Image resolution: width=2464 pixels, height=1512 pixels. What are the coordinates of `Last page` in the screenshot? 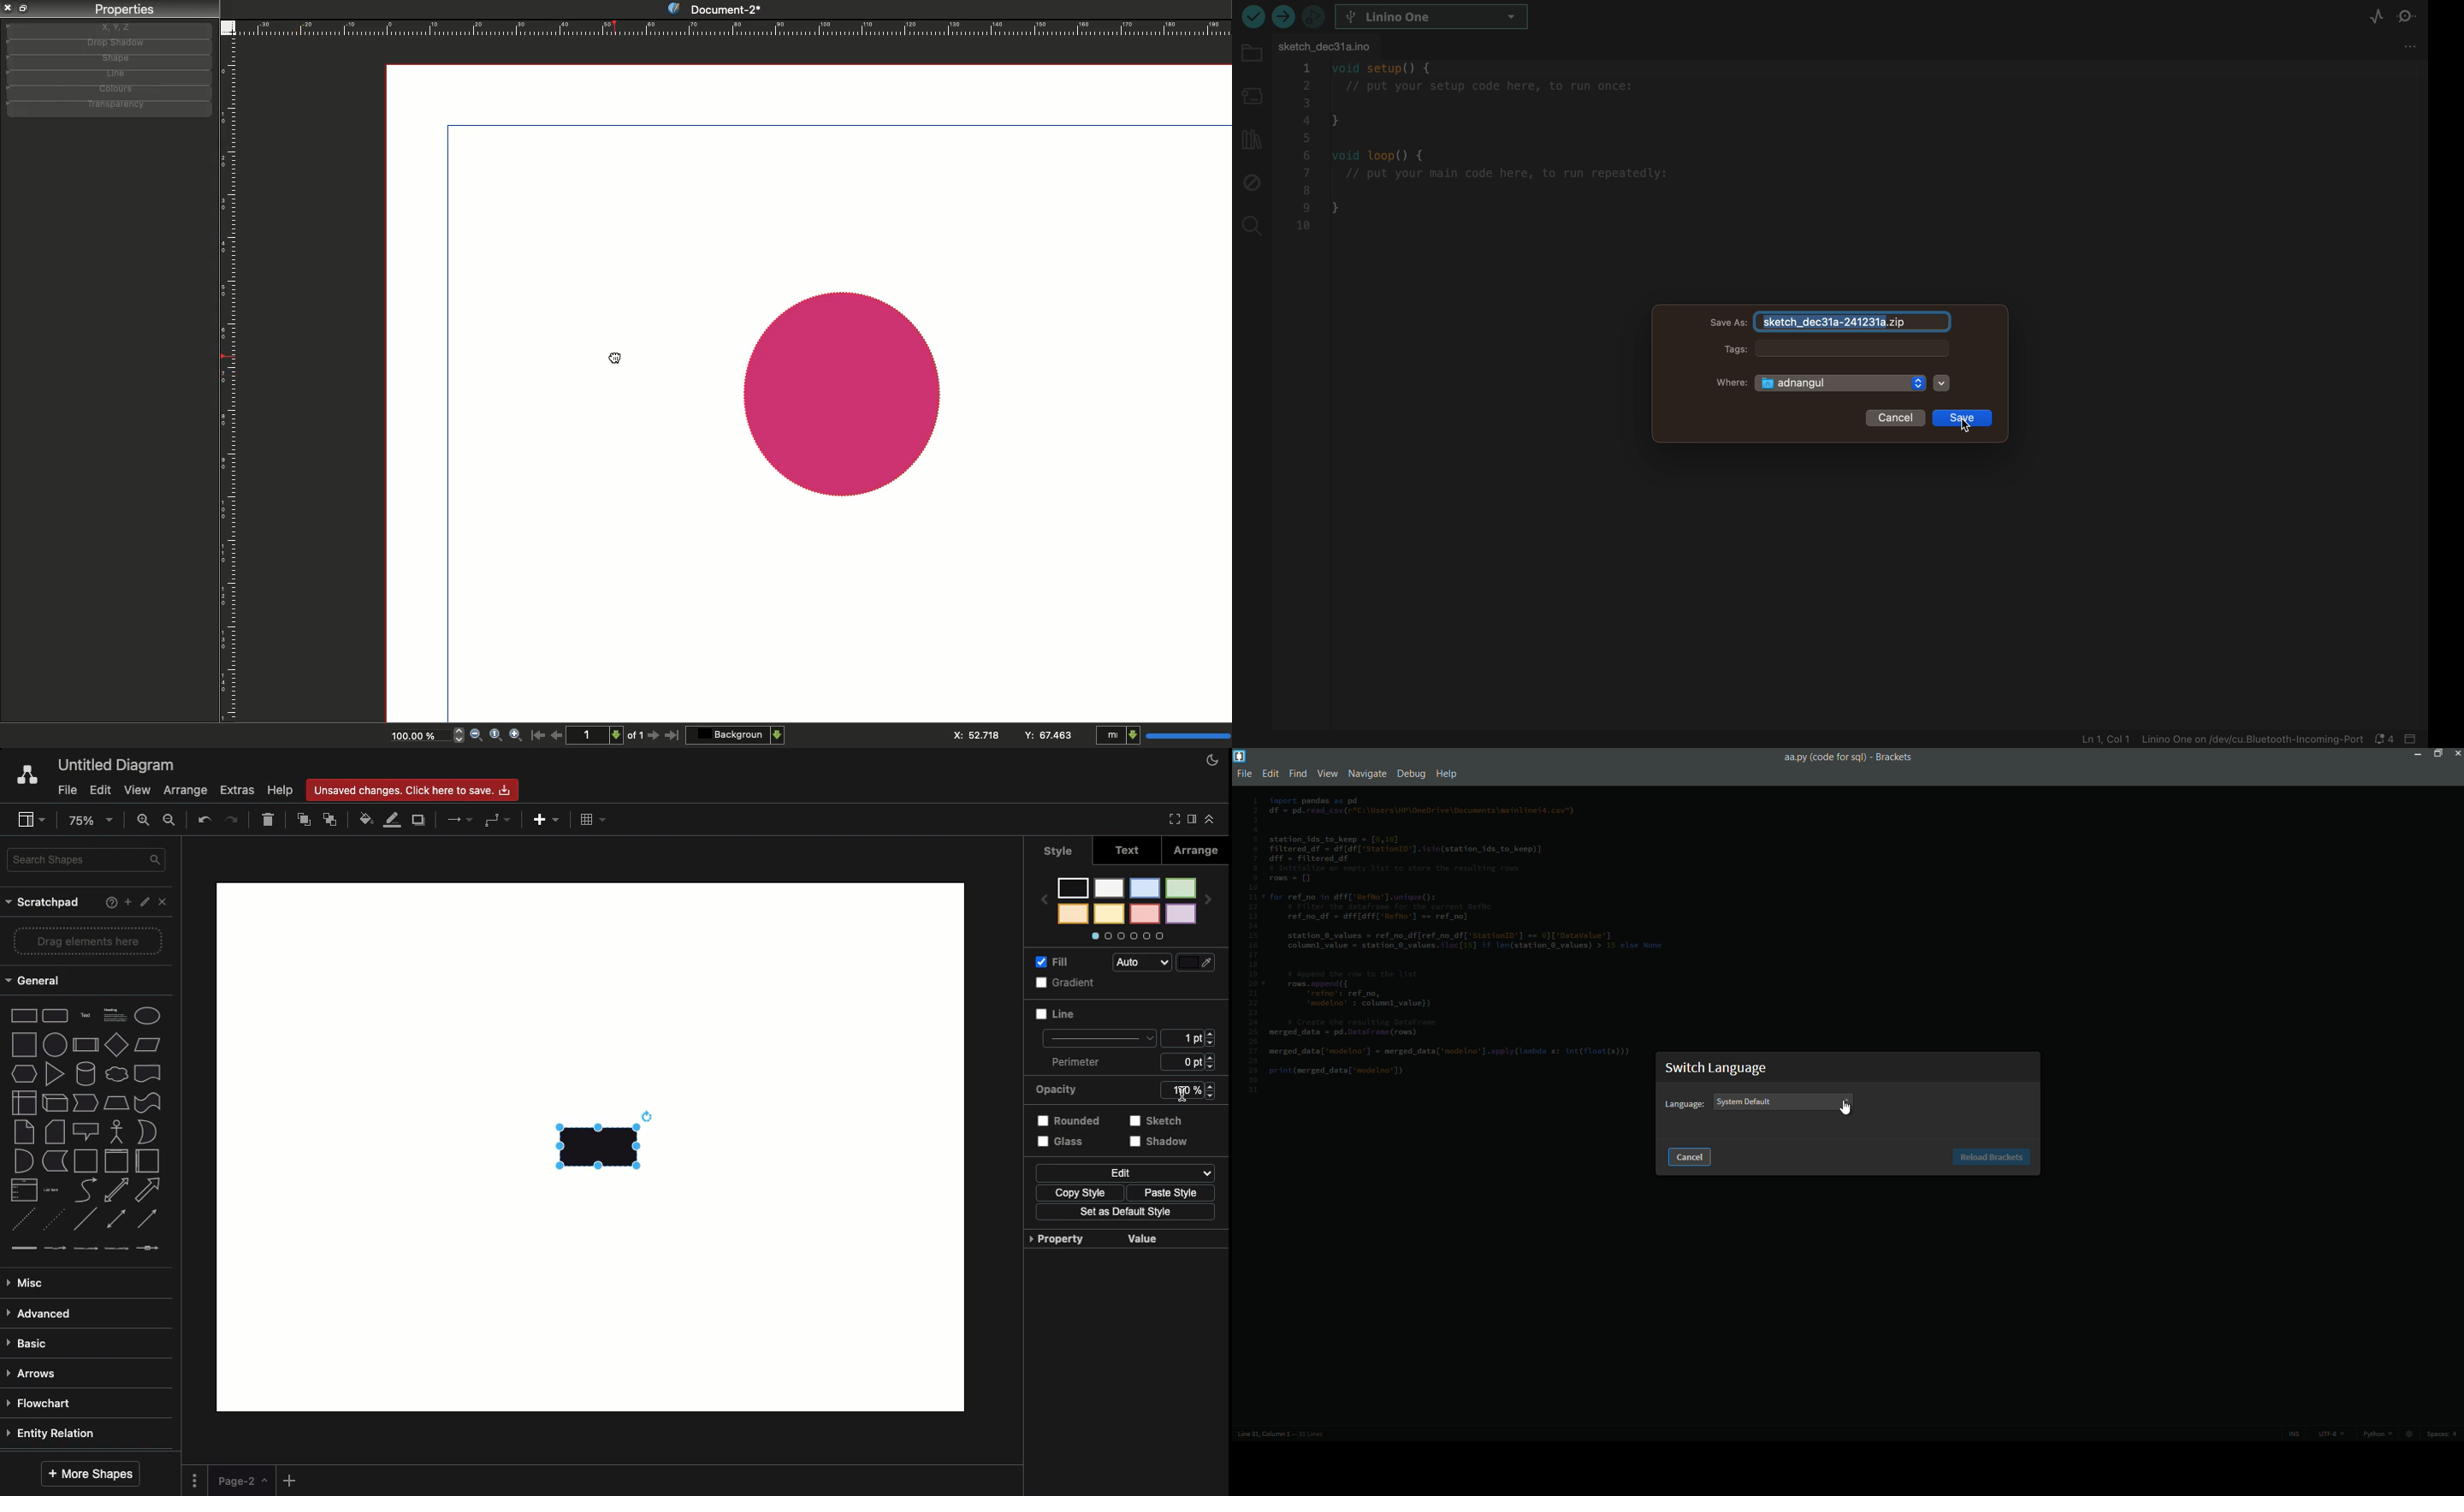 It's located at (672, 736).